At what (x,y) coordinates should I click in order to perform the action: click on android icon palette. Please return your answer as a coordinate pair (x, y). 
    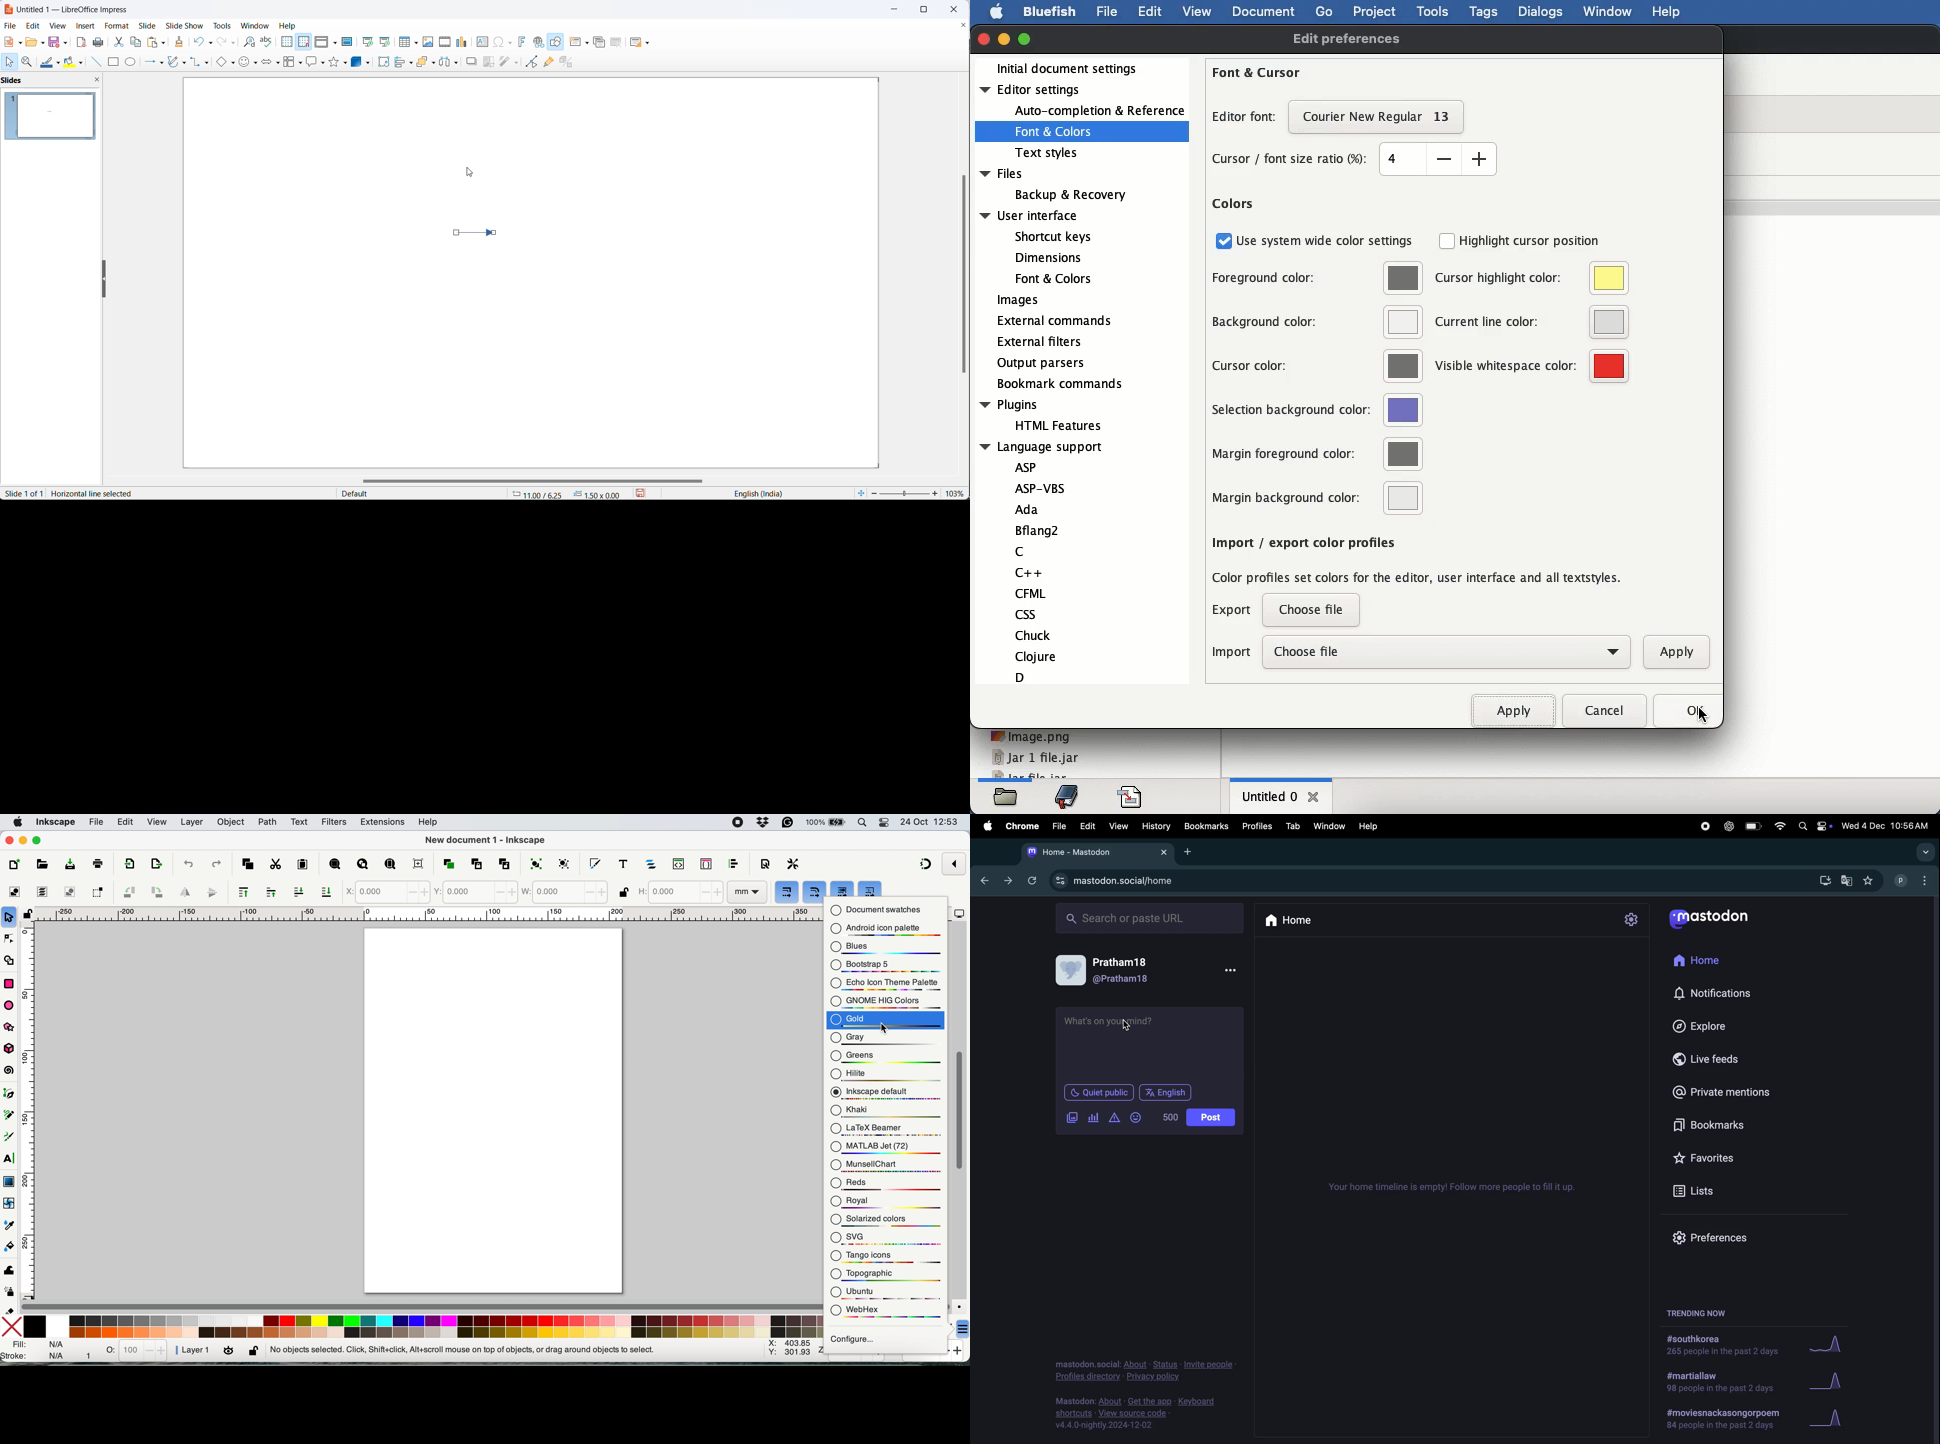
    Looking at the image, I should click on (880, 927).